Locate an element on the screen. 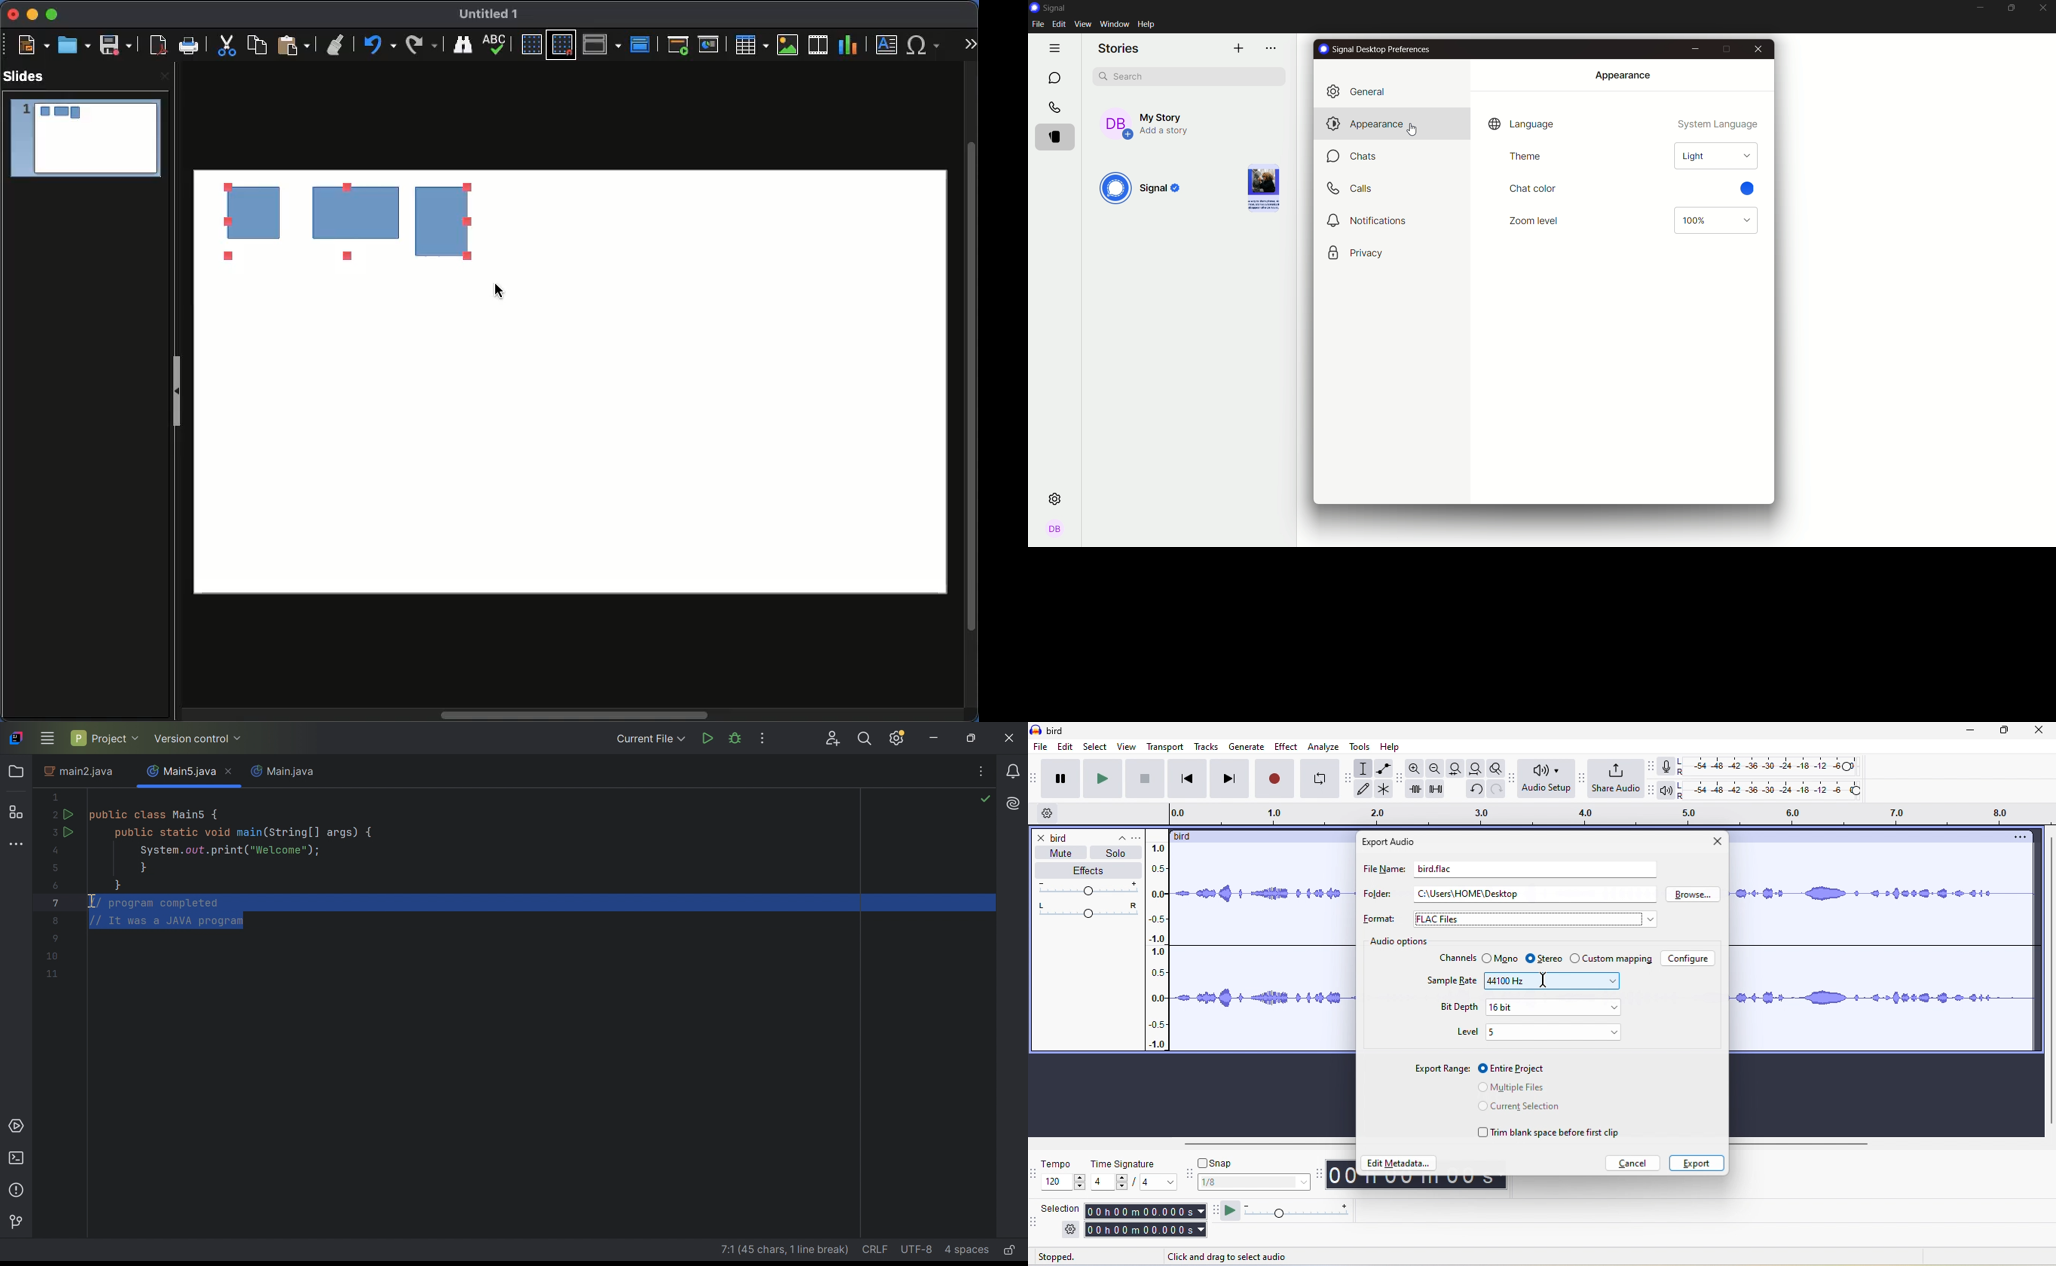  hide tabs is located at coordinates (1056, 47).